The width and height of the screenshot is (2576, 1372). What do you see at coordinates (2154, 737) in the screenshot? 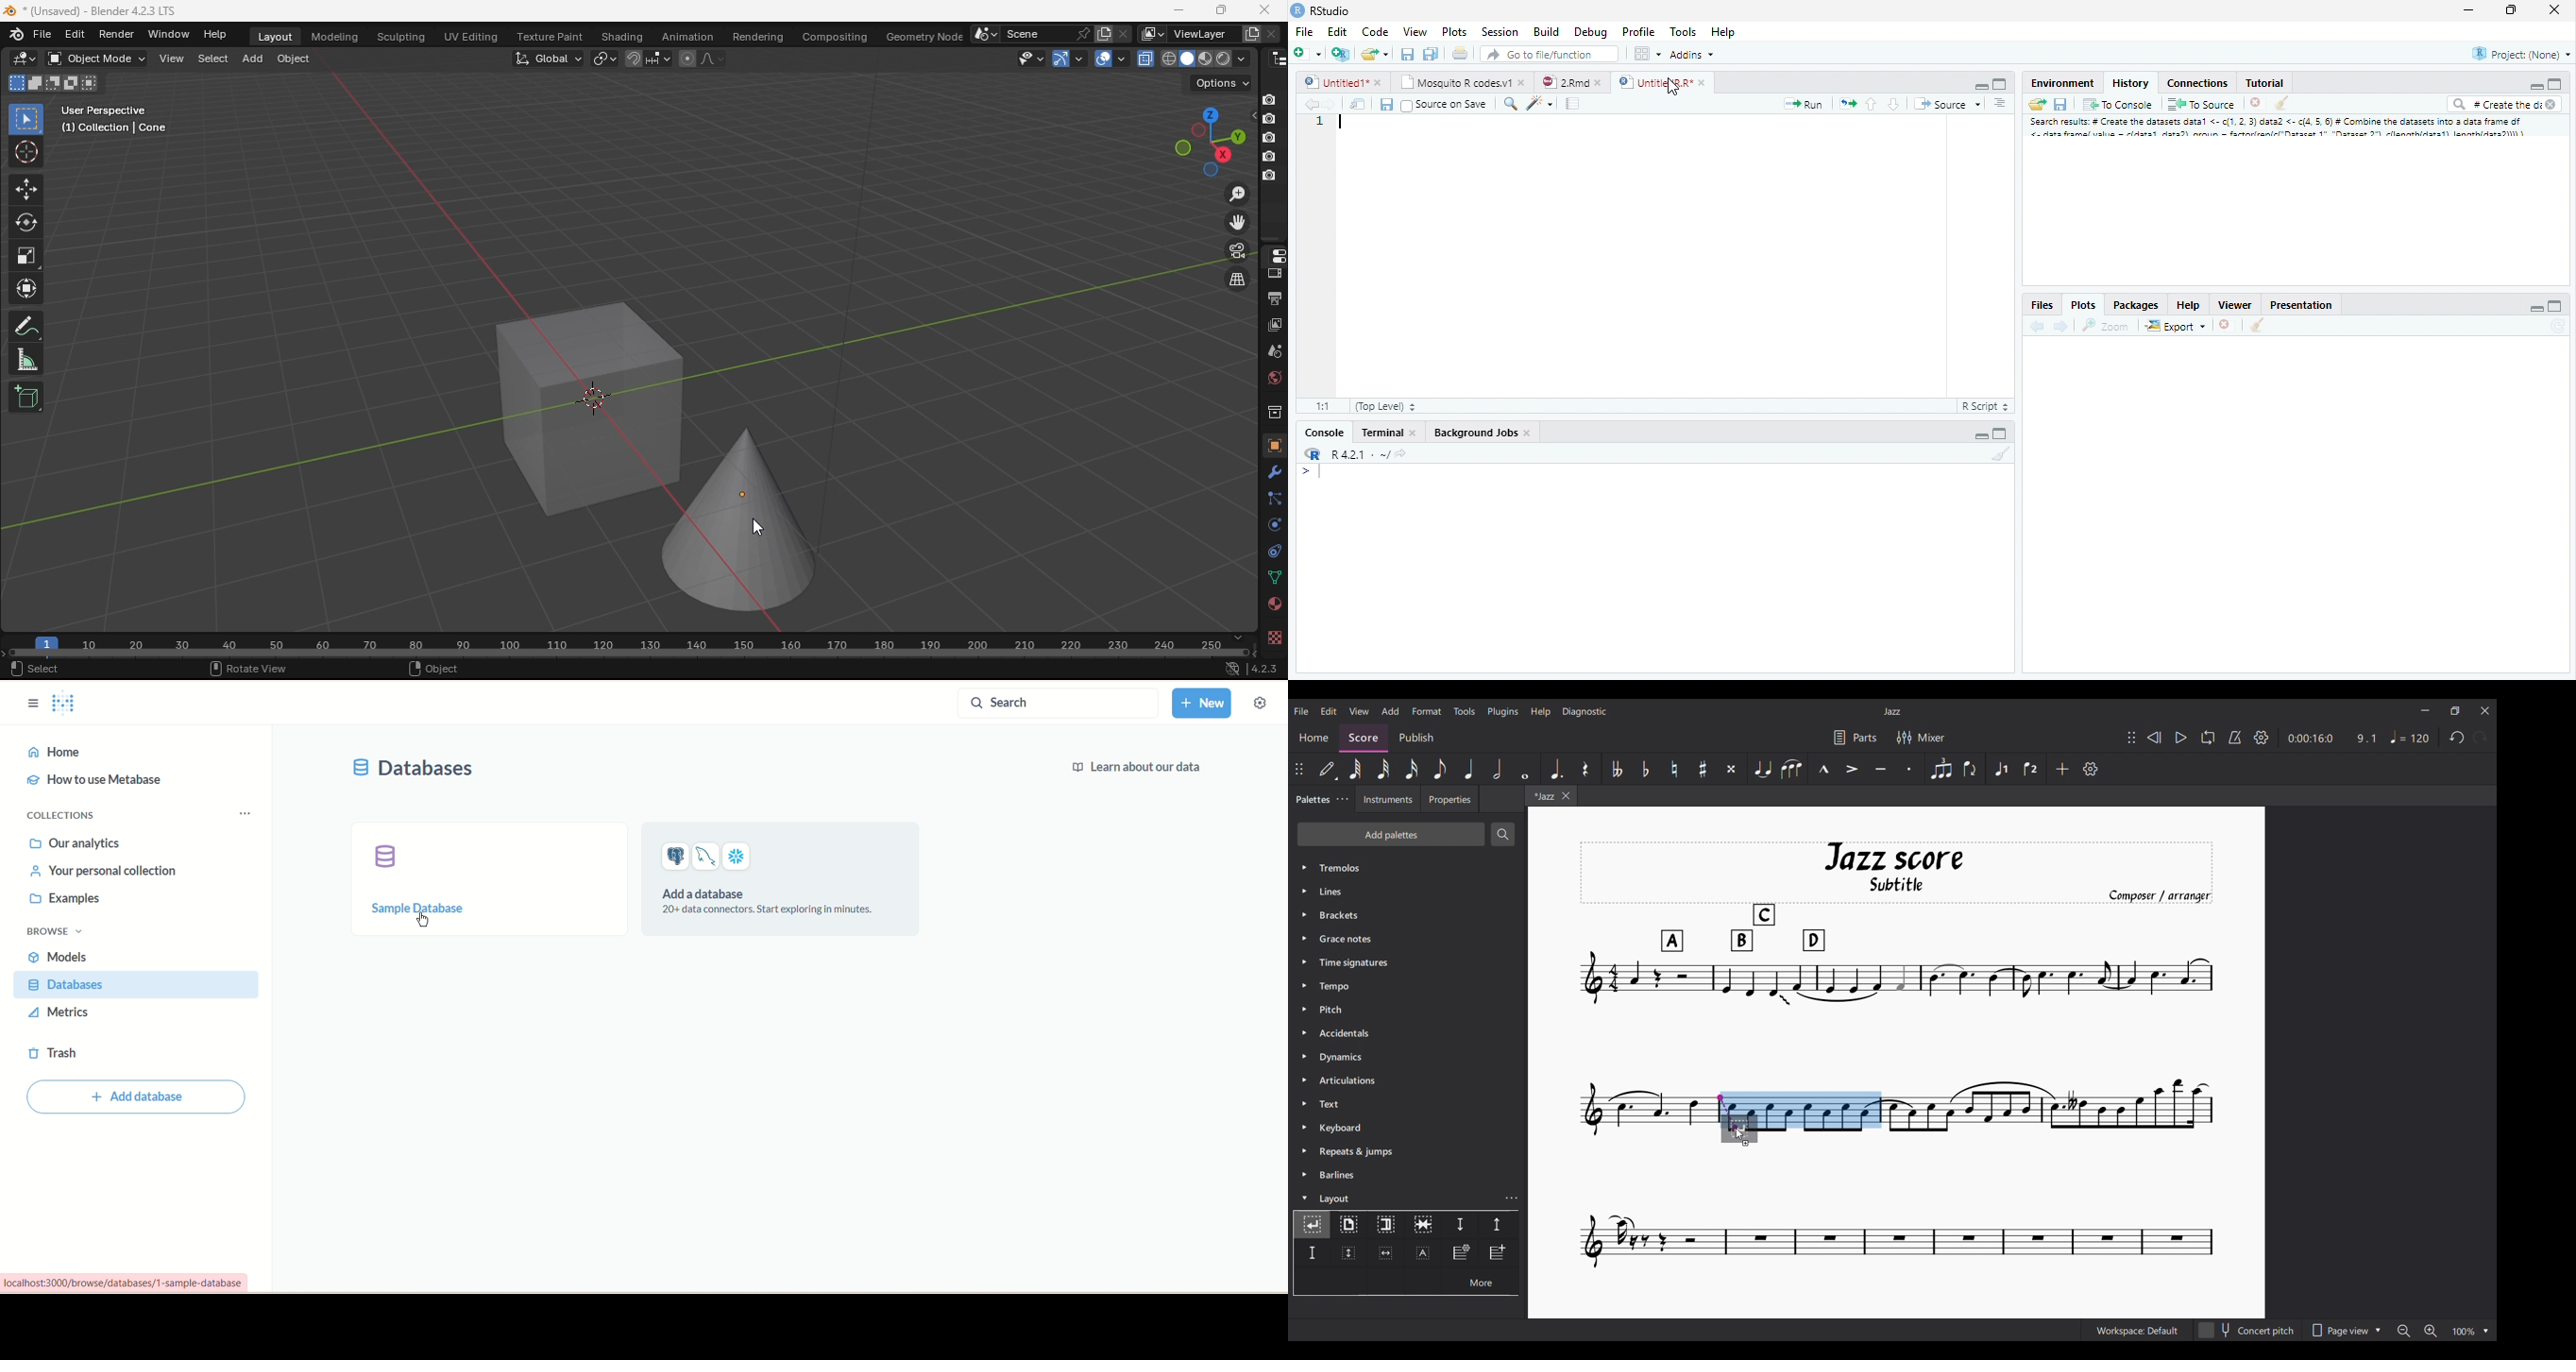
I see `Rewind` at bounding box center [2154, 737].